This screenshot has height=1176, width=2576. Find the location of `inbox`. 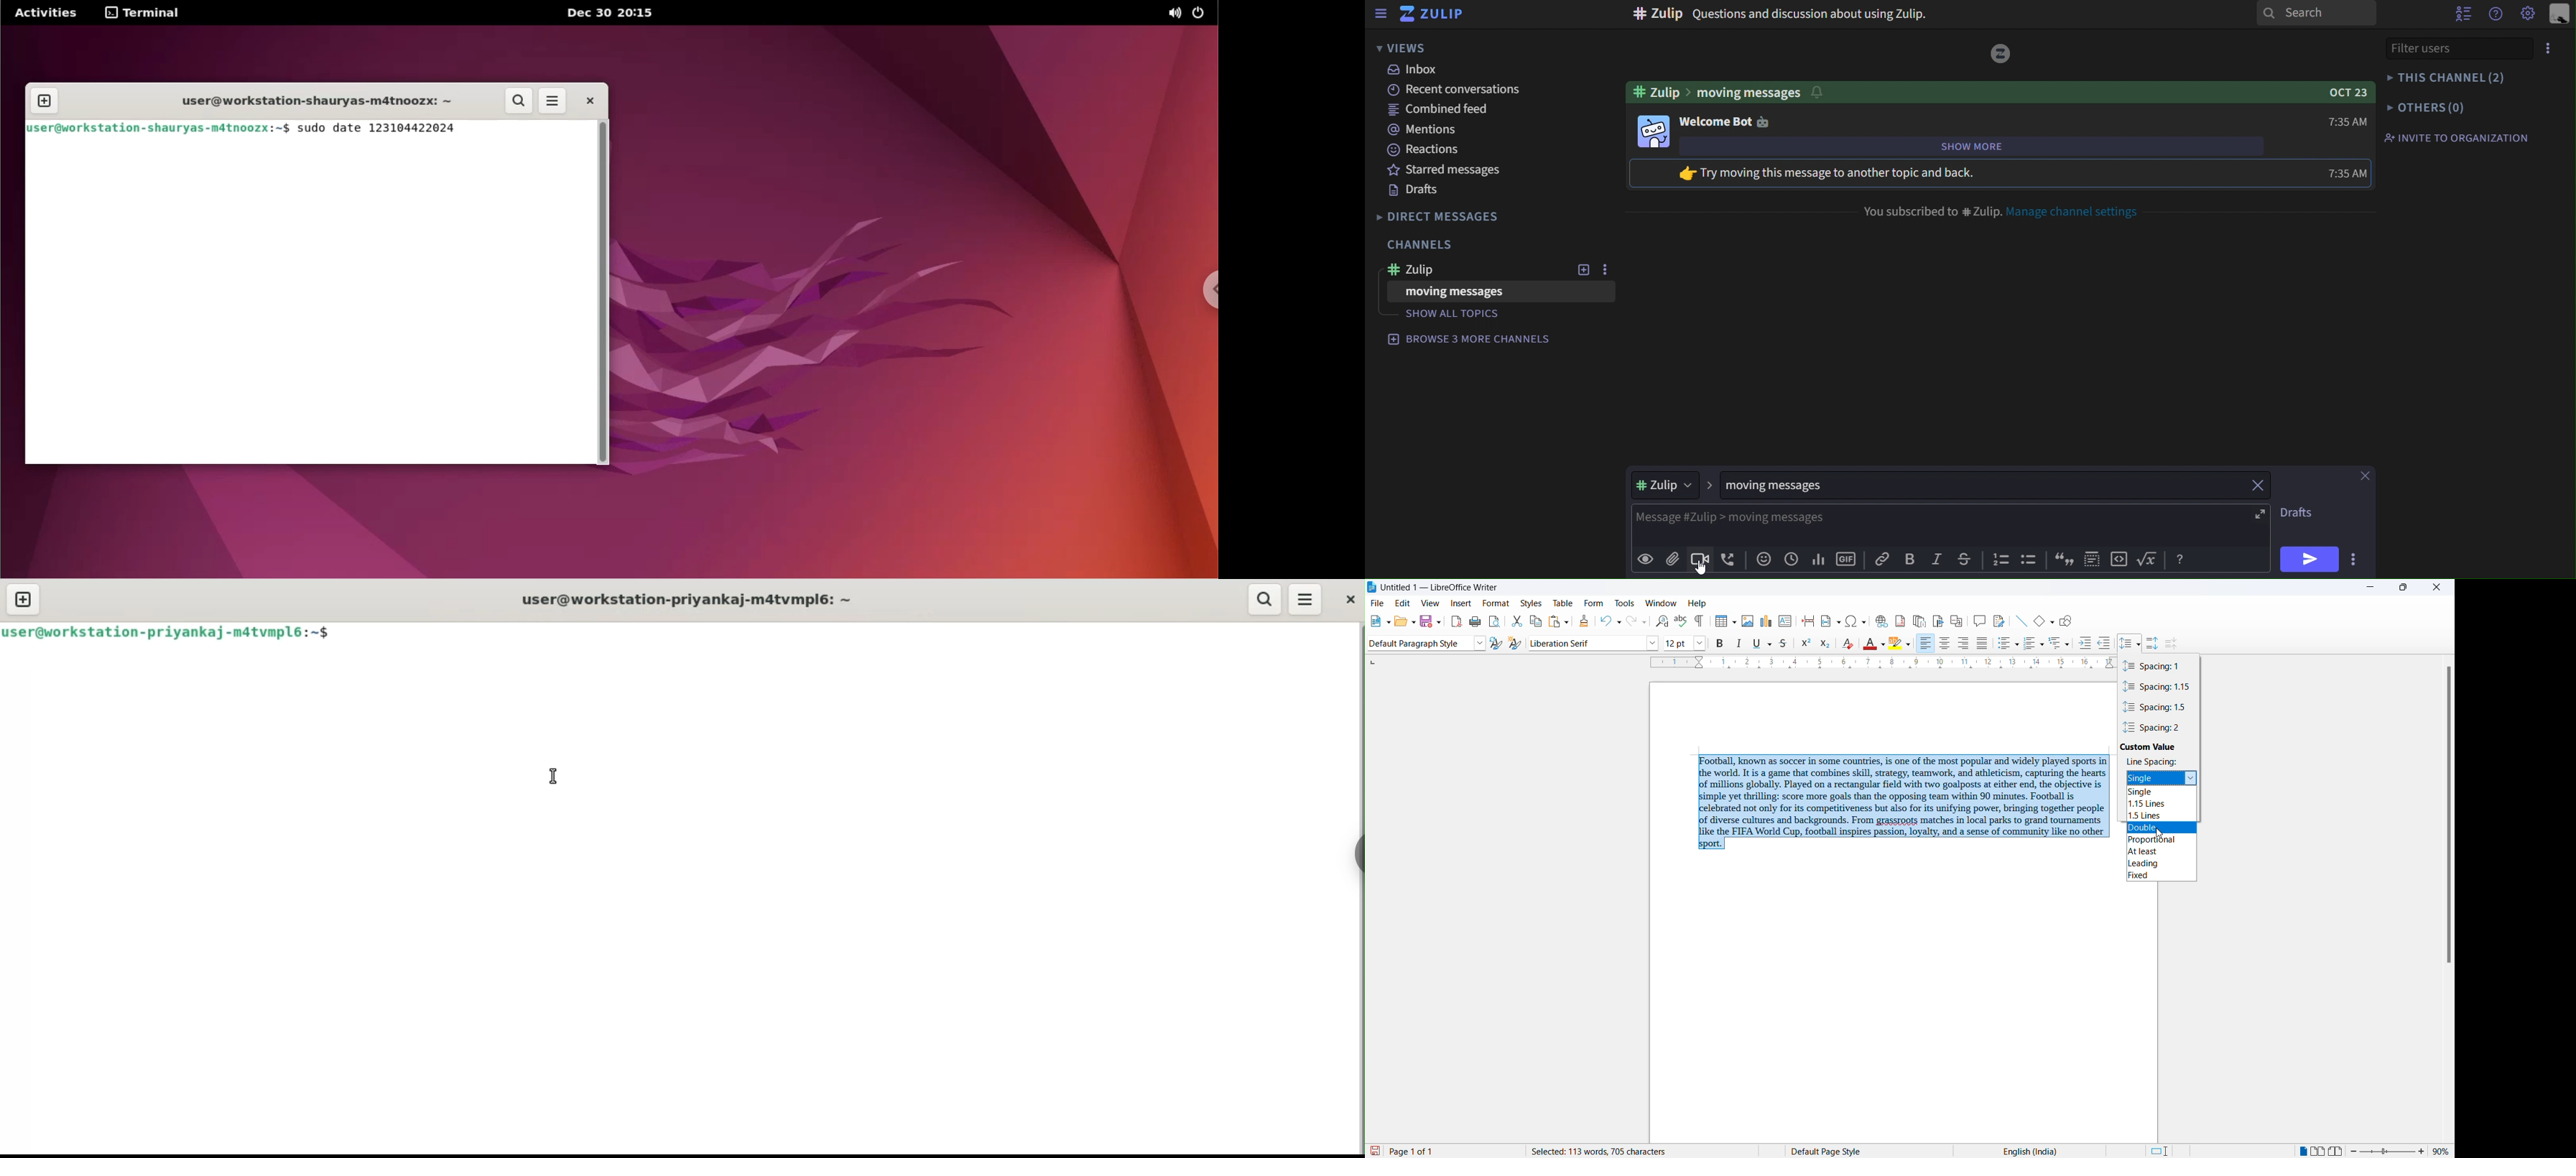

inbox is located at coordinates (1418, 71).